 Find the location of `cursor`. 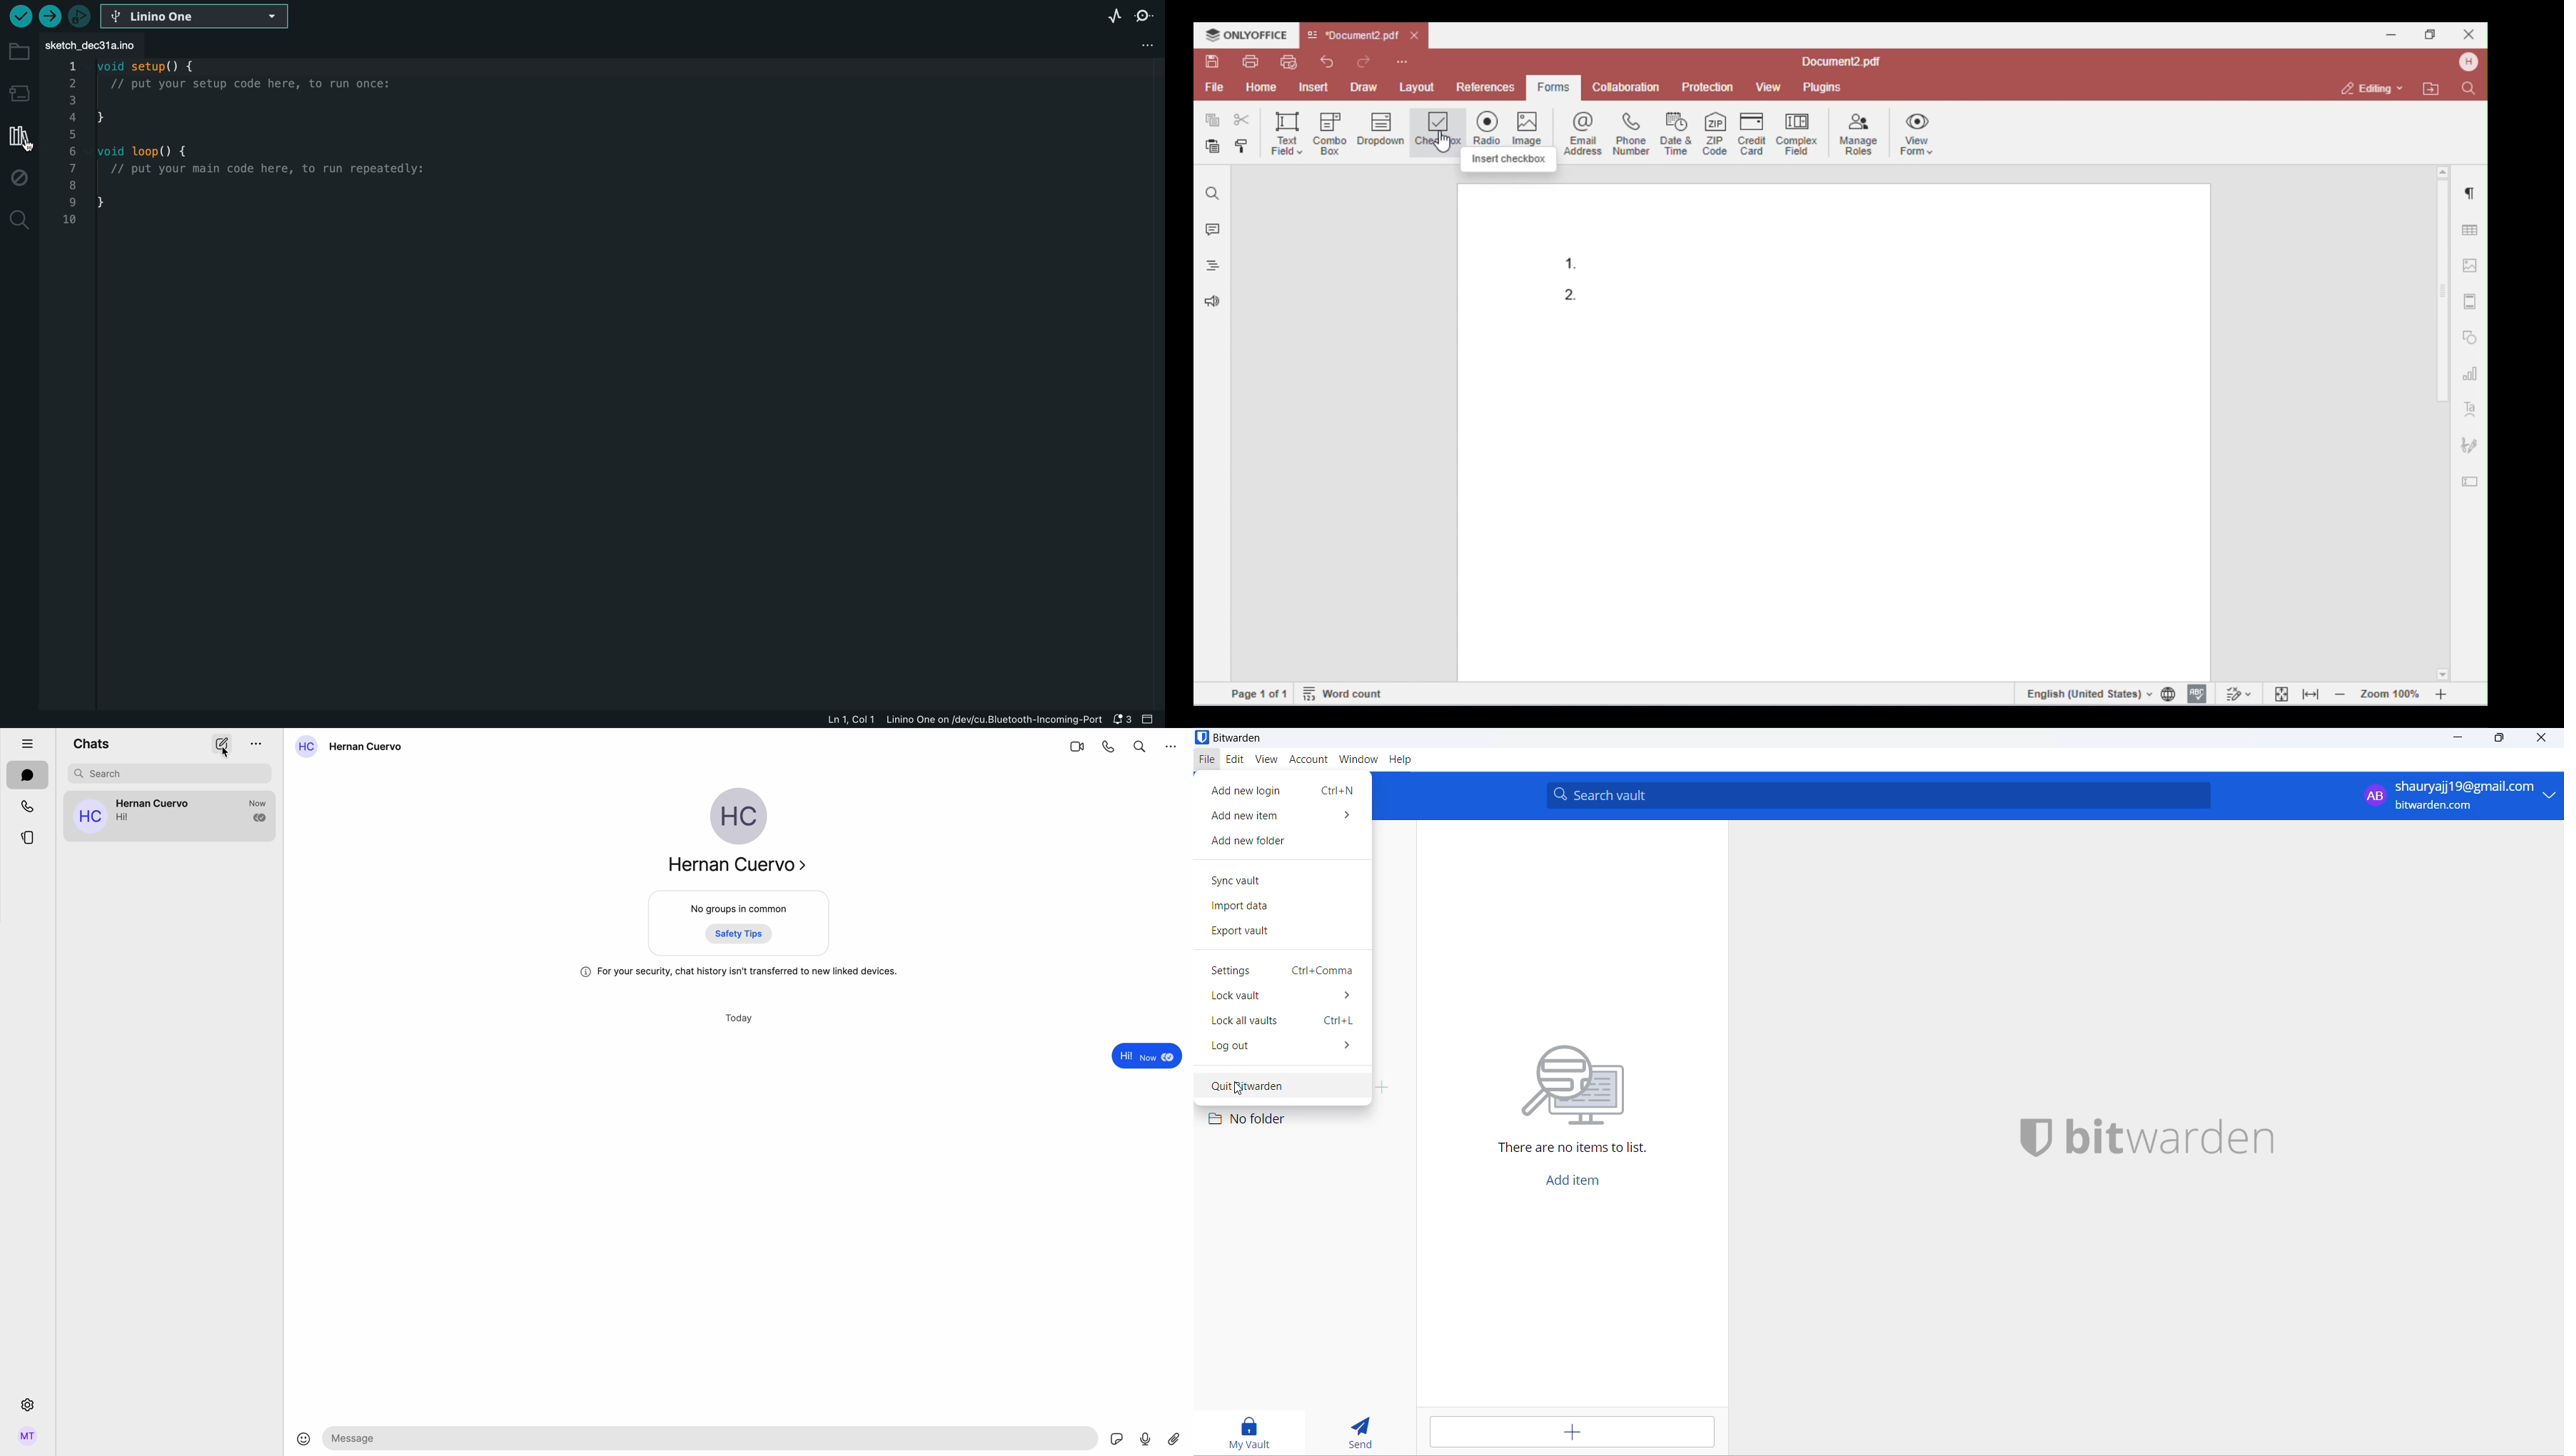

cursor is located at coordinates (228, 753).